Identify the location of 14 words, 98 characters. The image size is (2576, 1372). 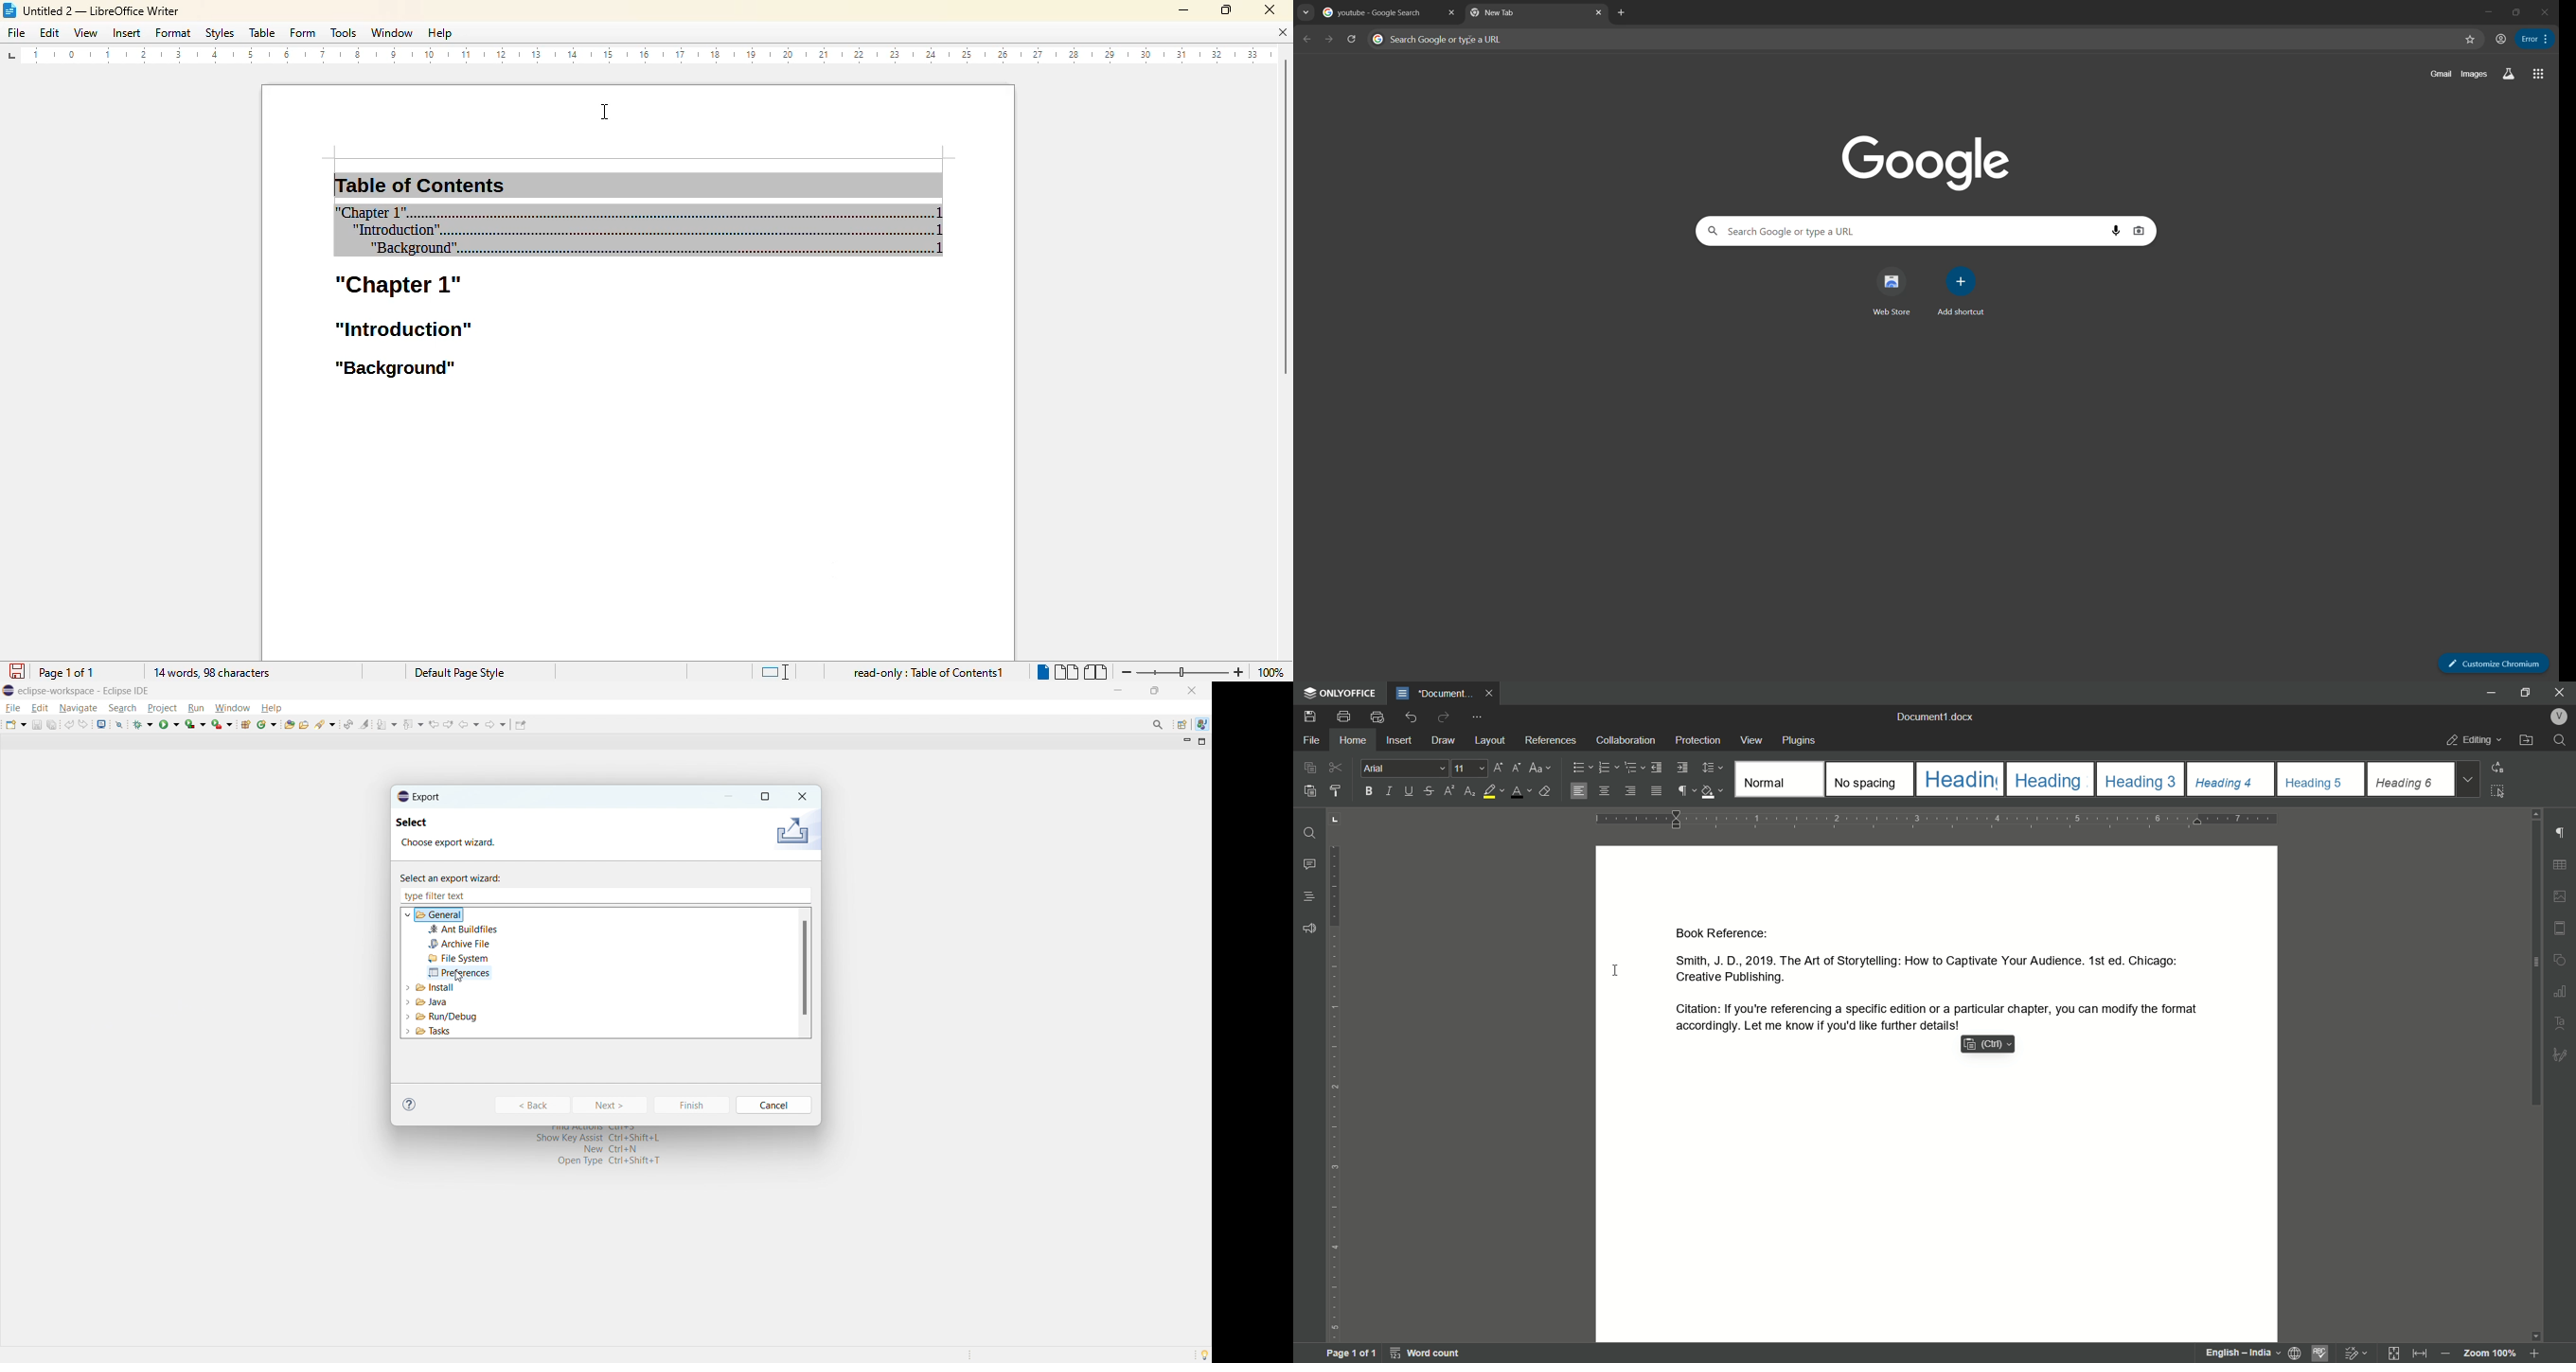
(212, 672).